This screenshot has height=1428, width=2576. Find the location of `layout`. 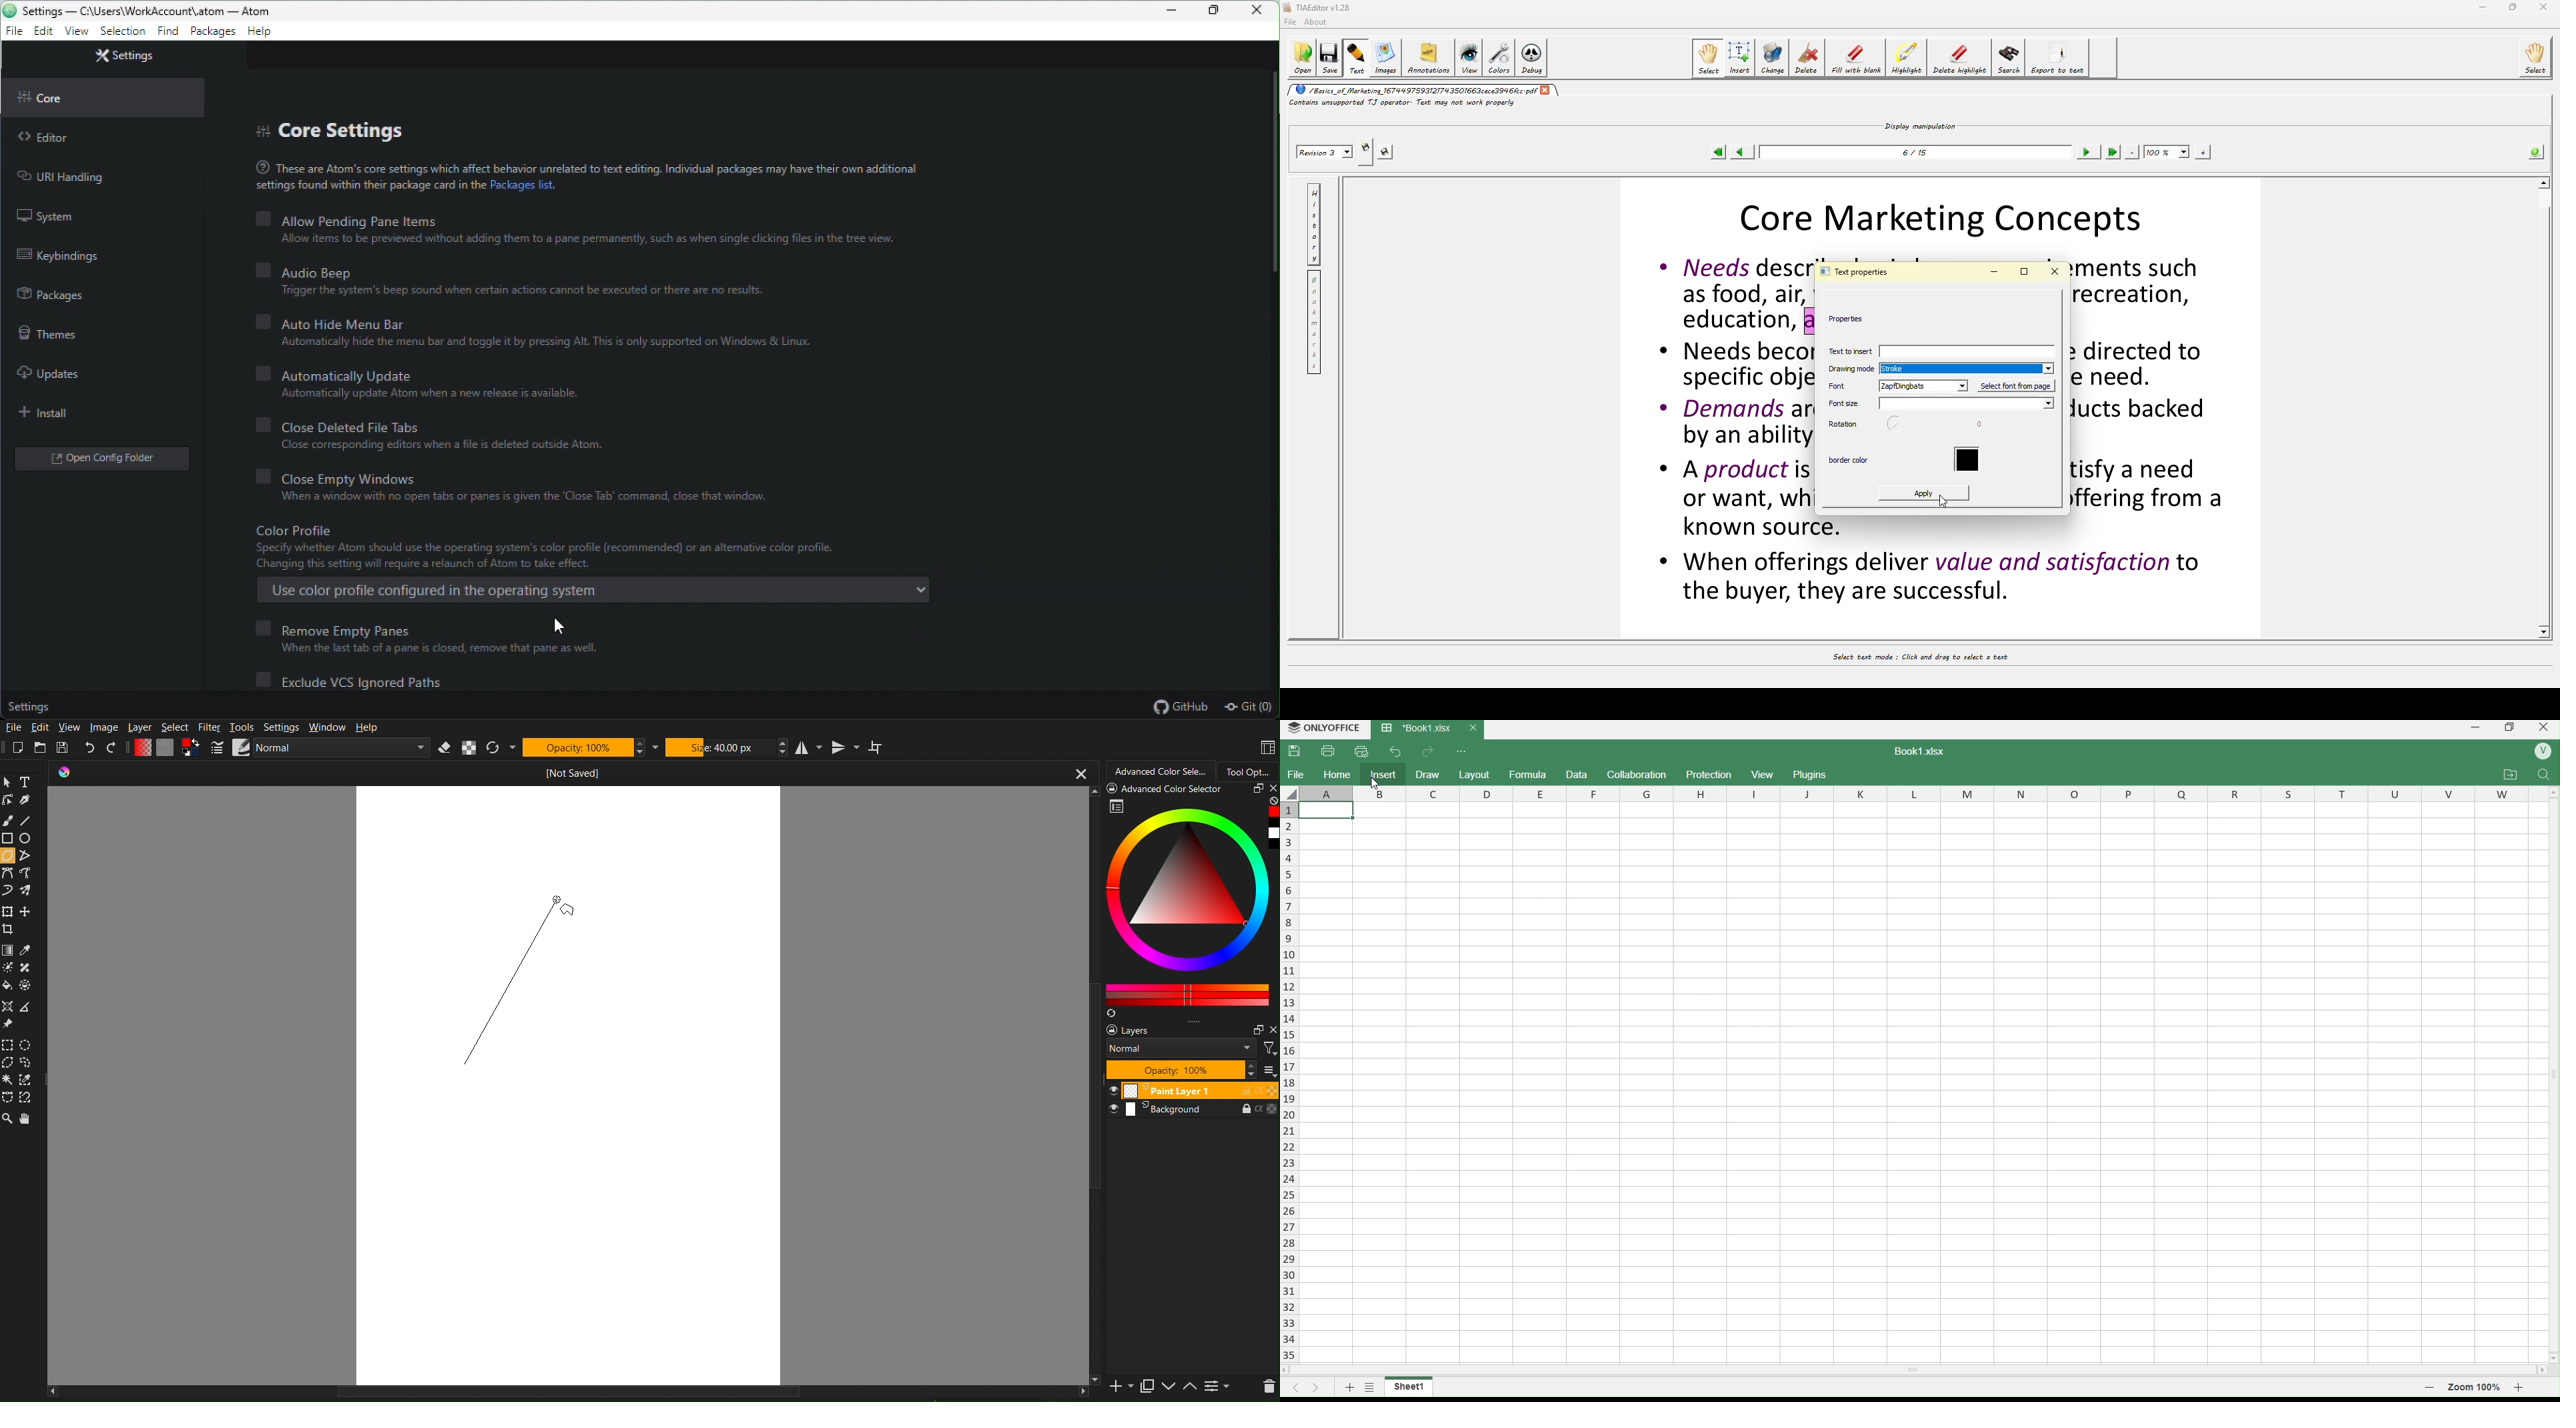

layout is located at coordinates (1476, 775).